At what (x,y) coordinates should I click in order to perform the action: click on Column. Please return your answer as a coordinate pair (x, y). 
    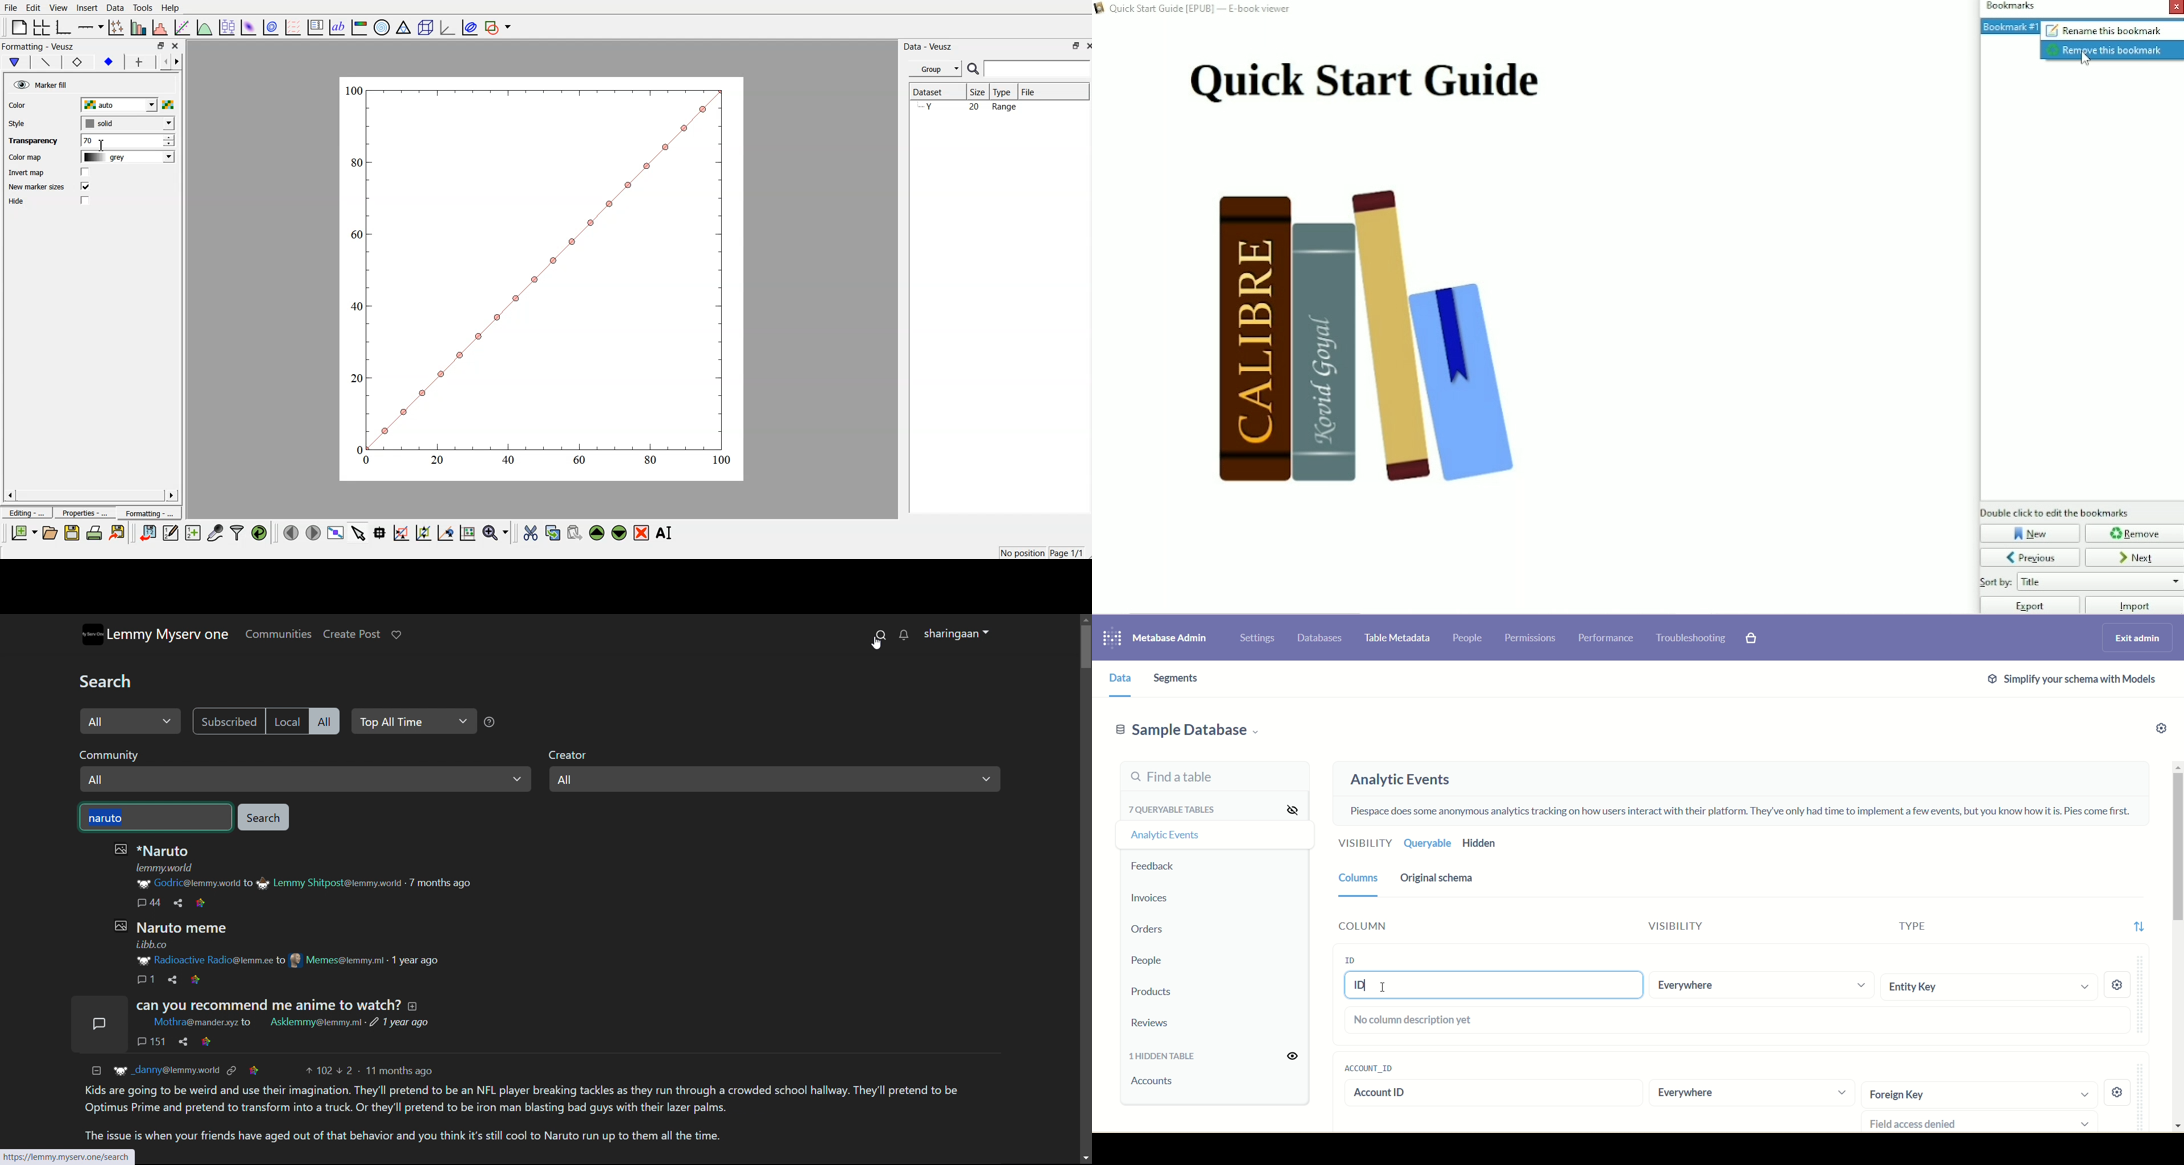
    Looking at the image, I should click on (1414, 928).